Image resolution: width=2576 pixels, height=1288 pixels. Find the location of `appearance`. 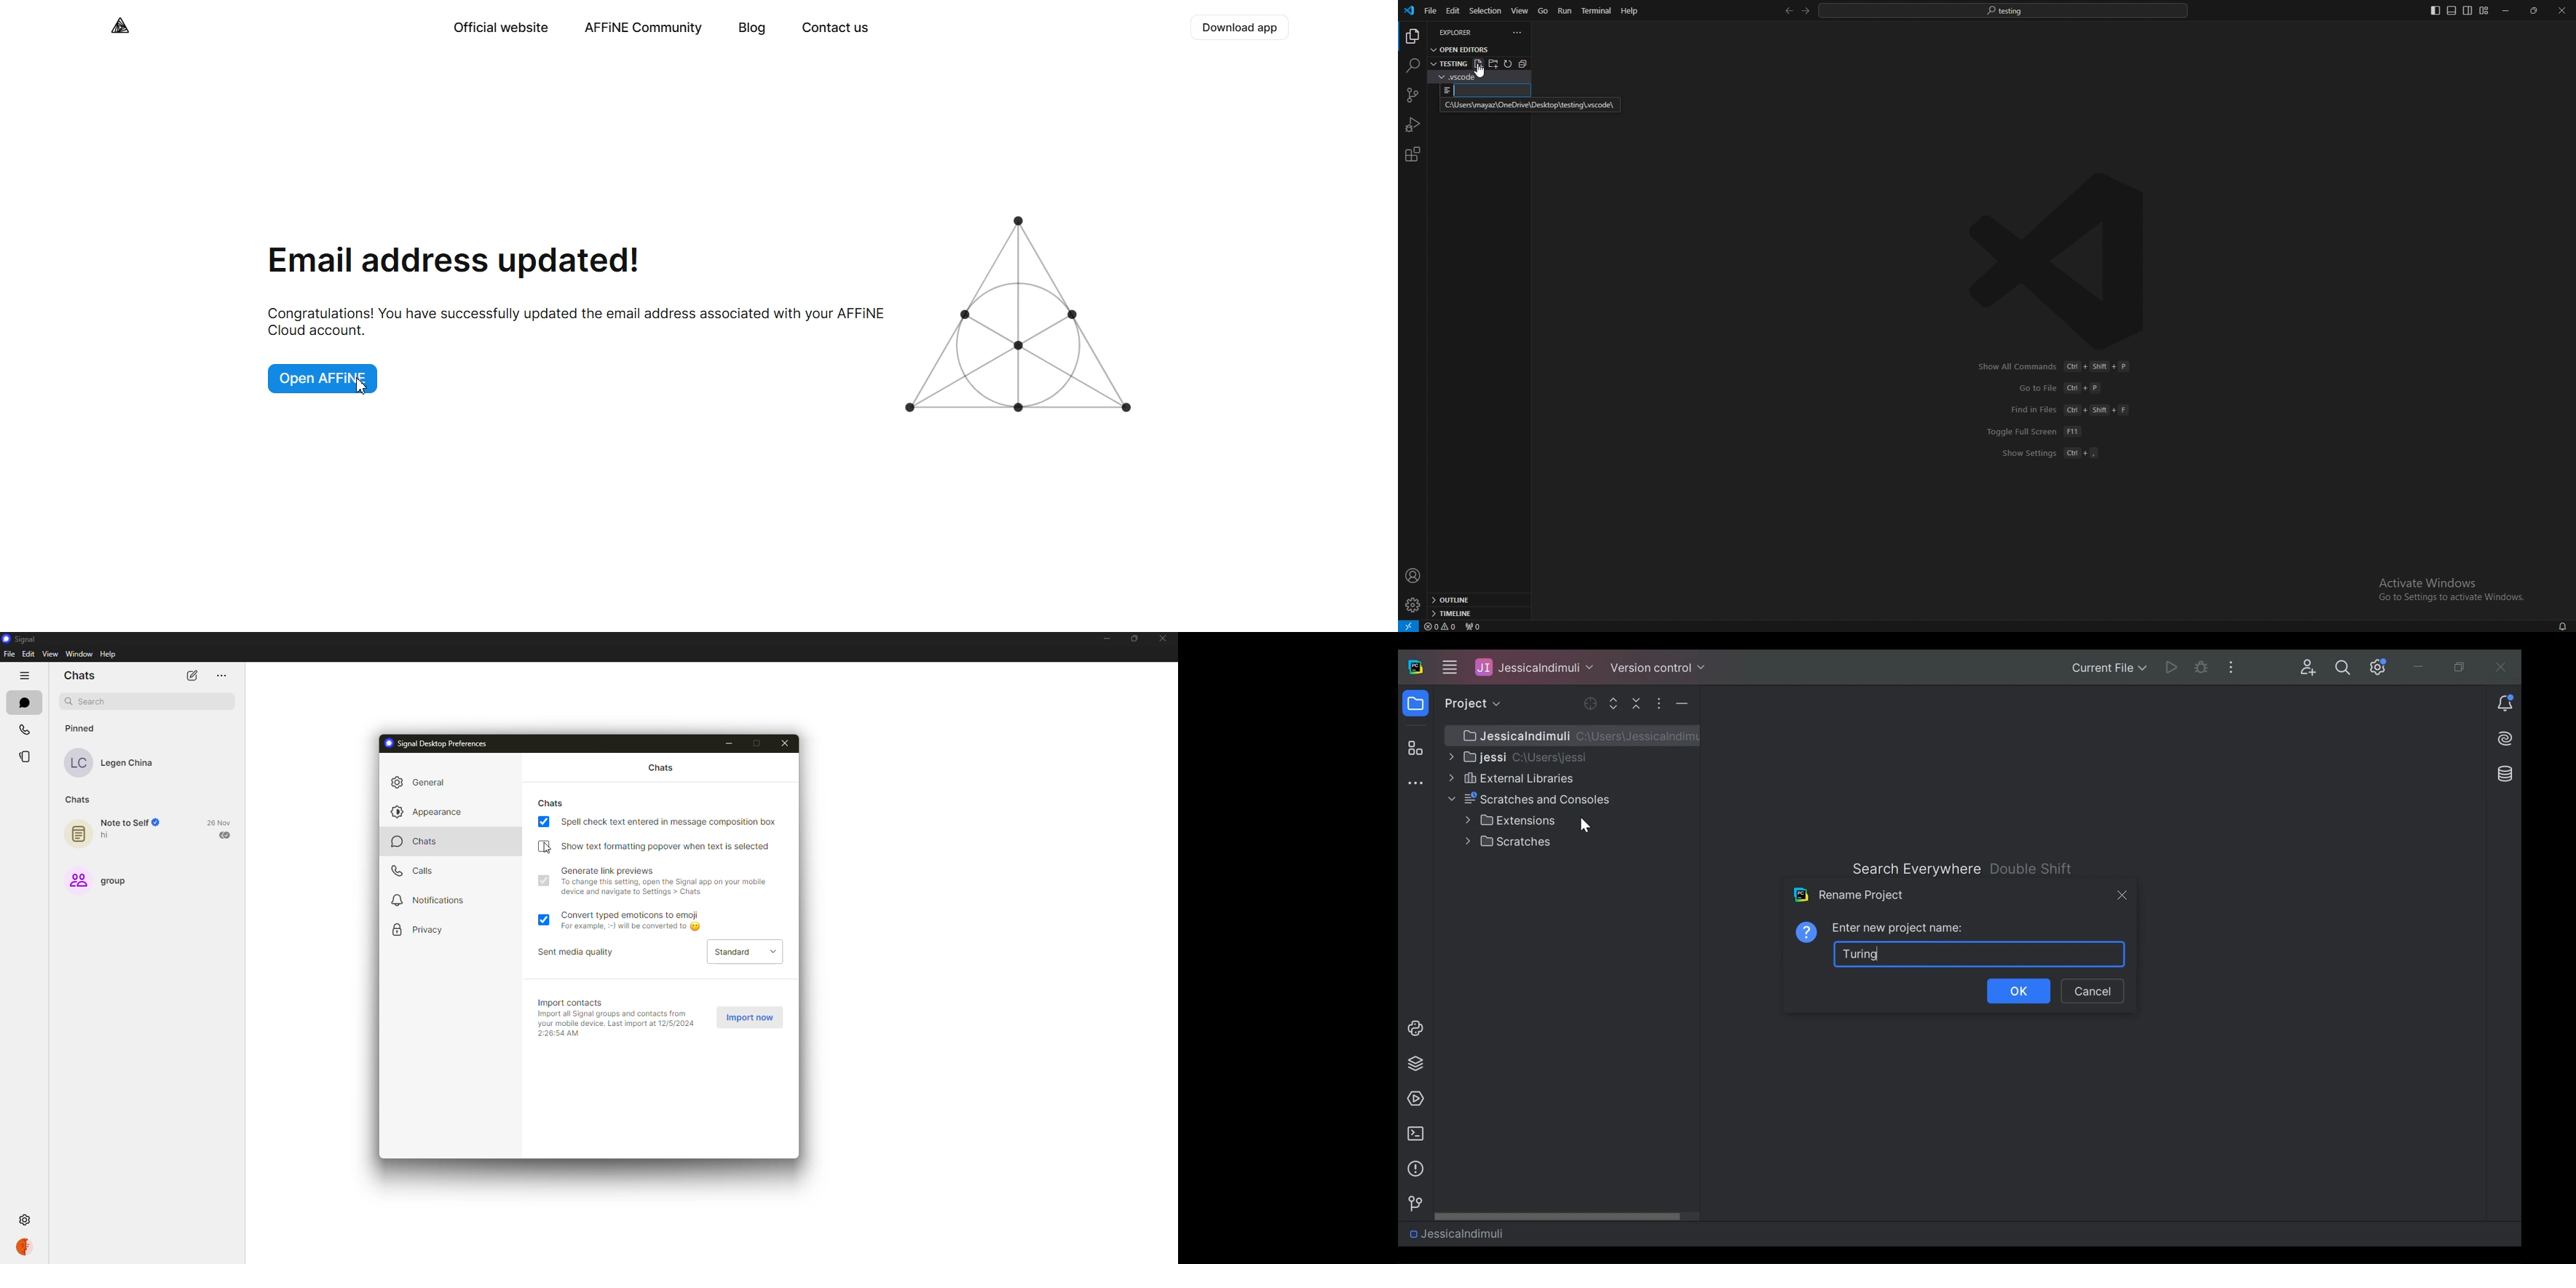

appearance is located at coordinates (425, 812).